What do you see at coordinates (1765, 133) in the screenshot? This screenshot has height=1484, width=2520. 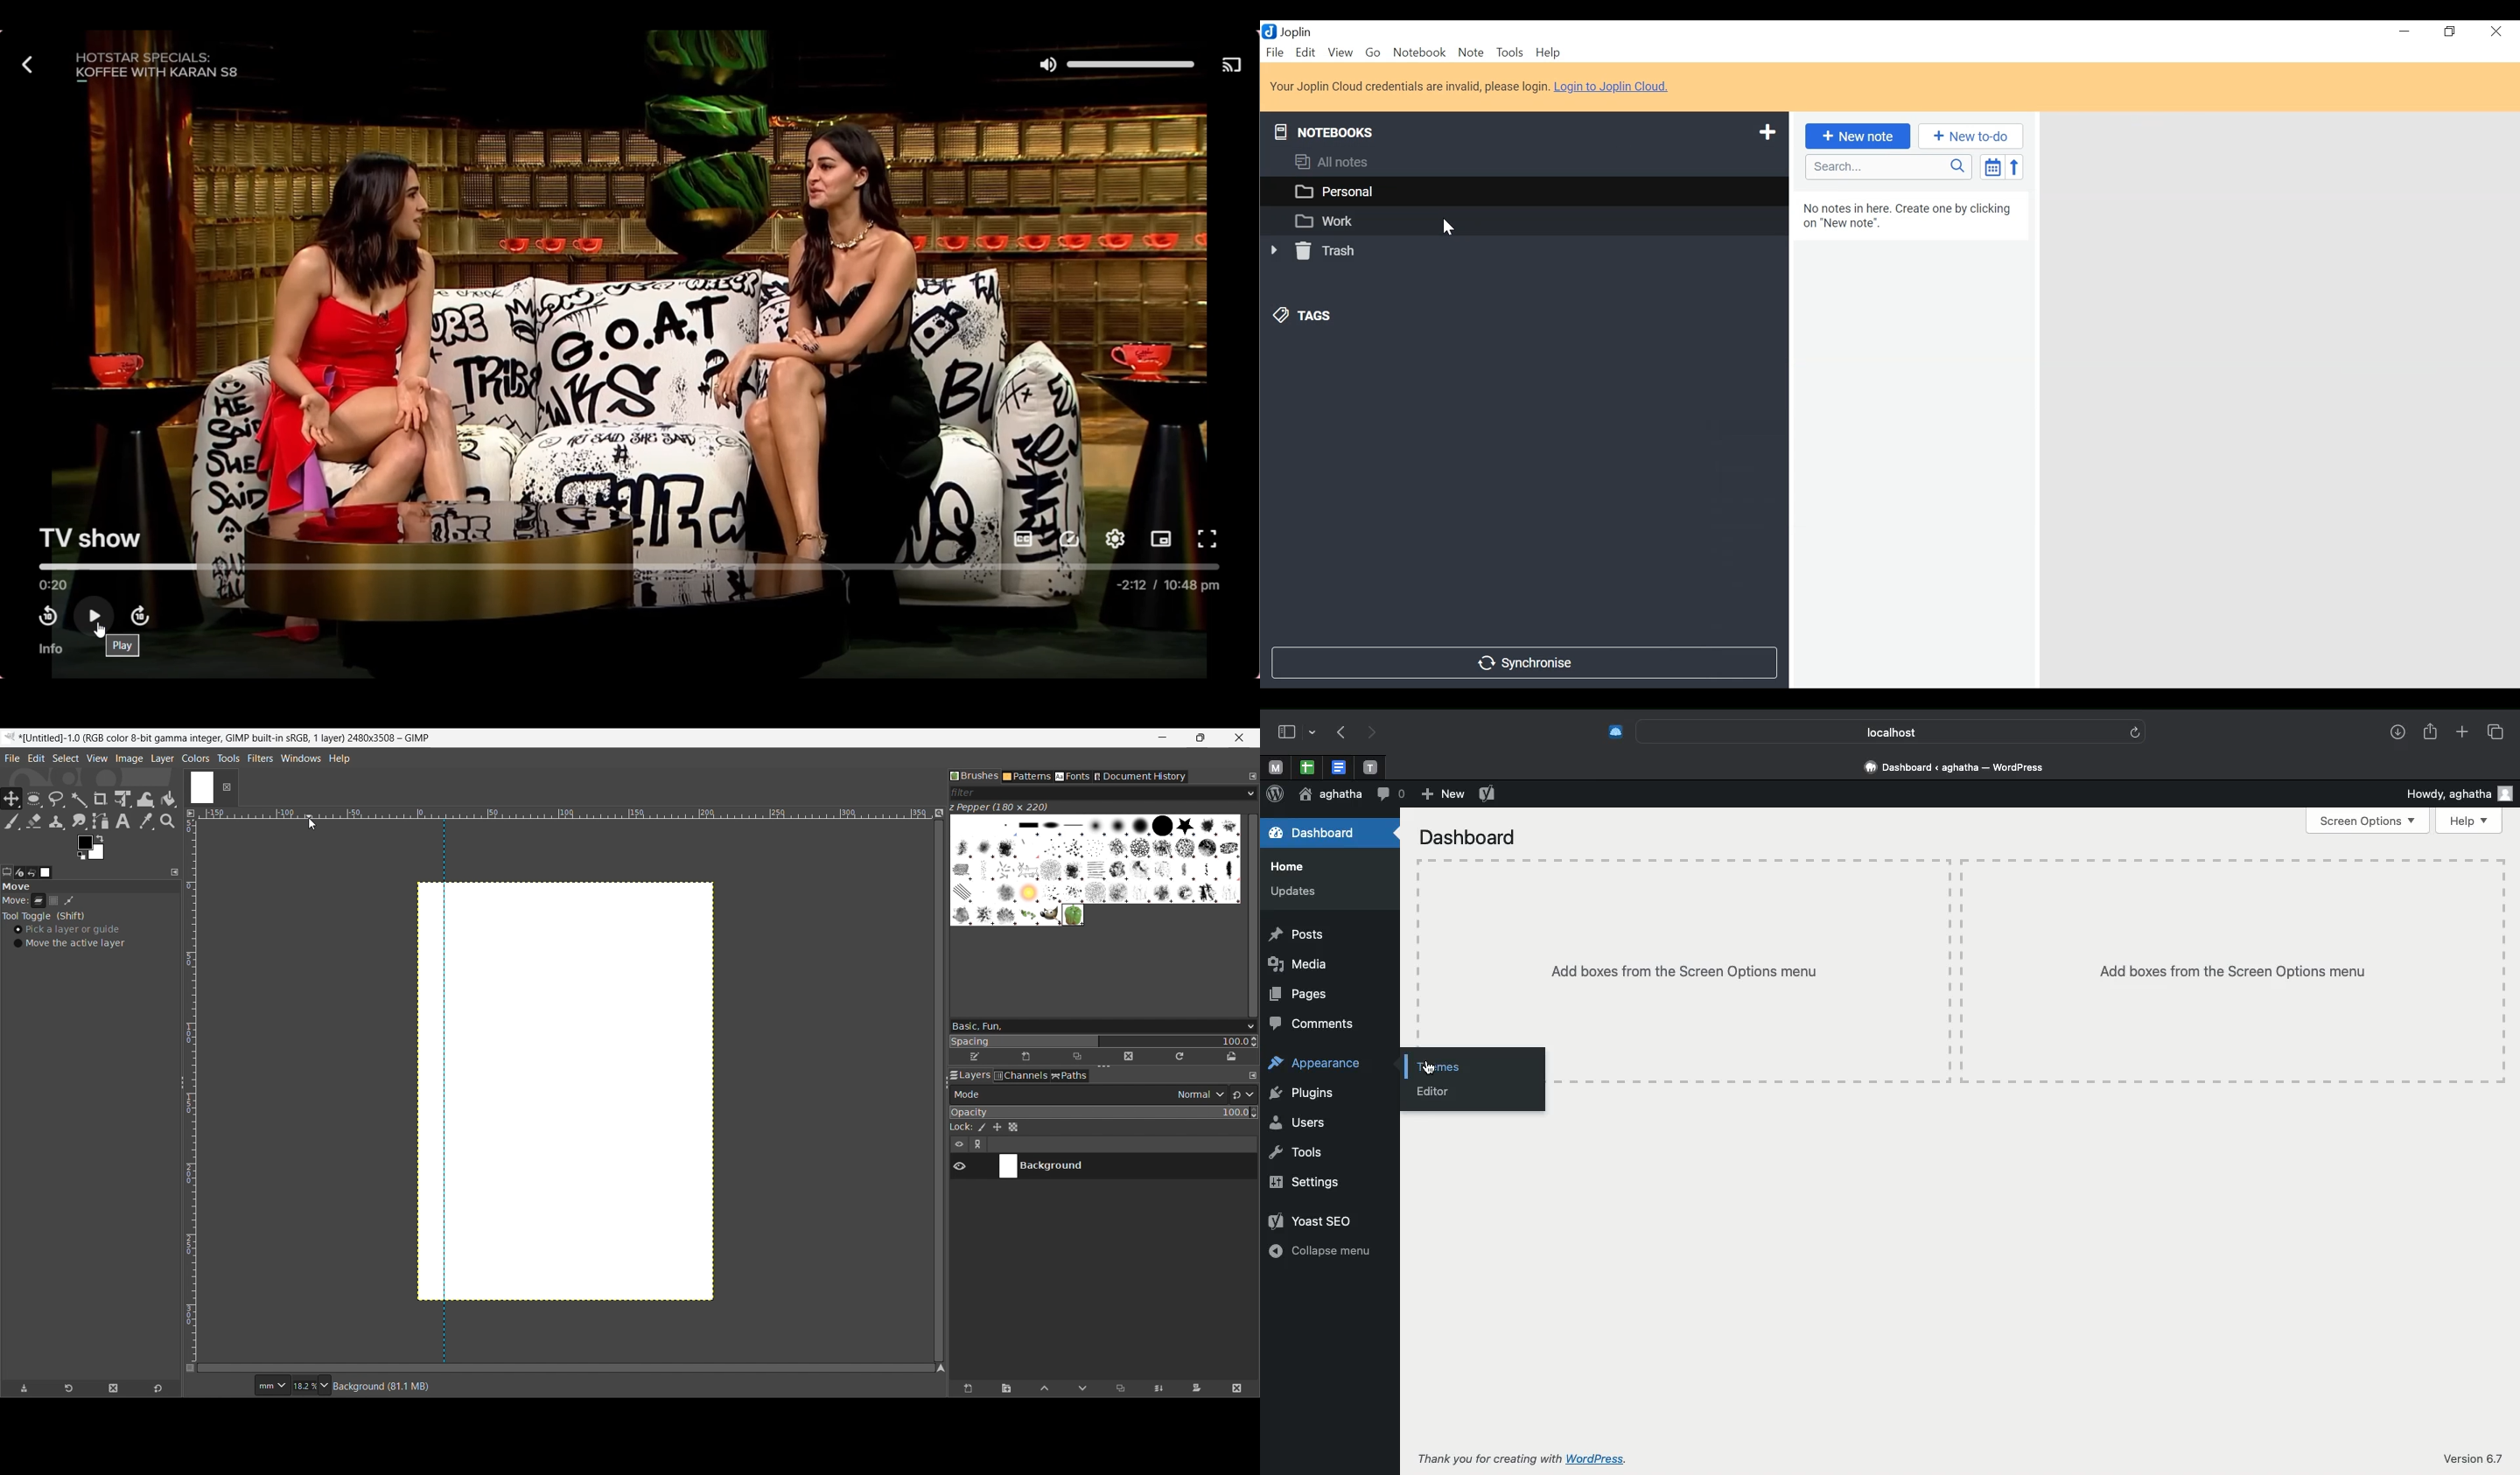 I see `Add a notebook` at bounding box center [1765, 133].